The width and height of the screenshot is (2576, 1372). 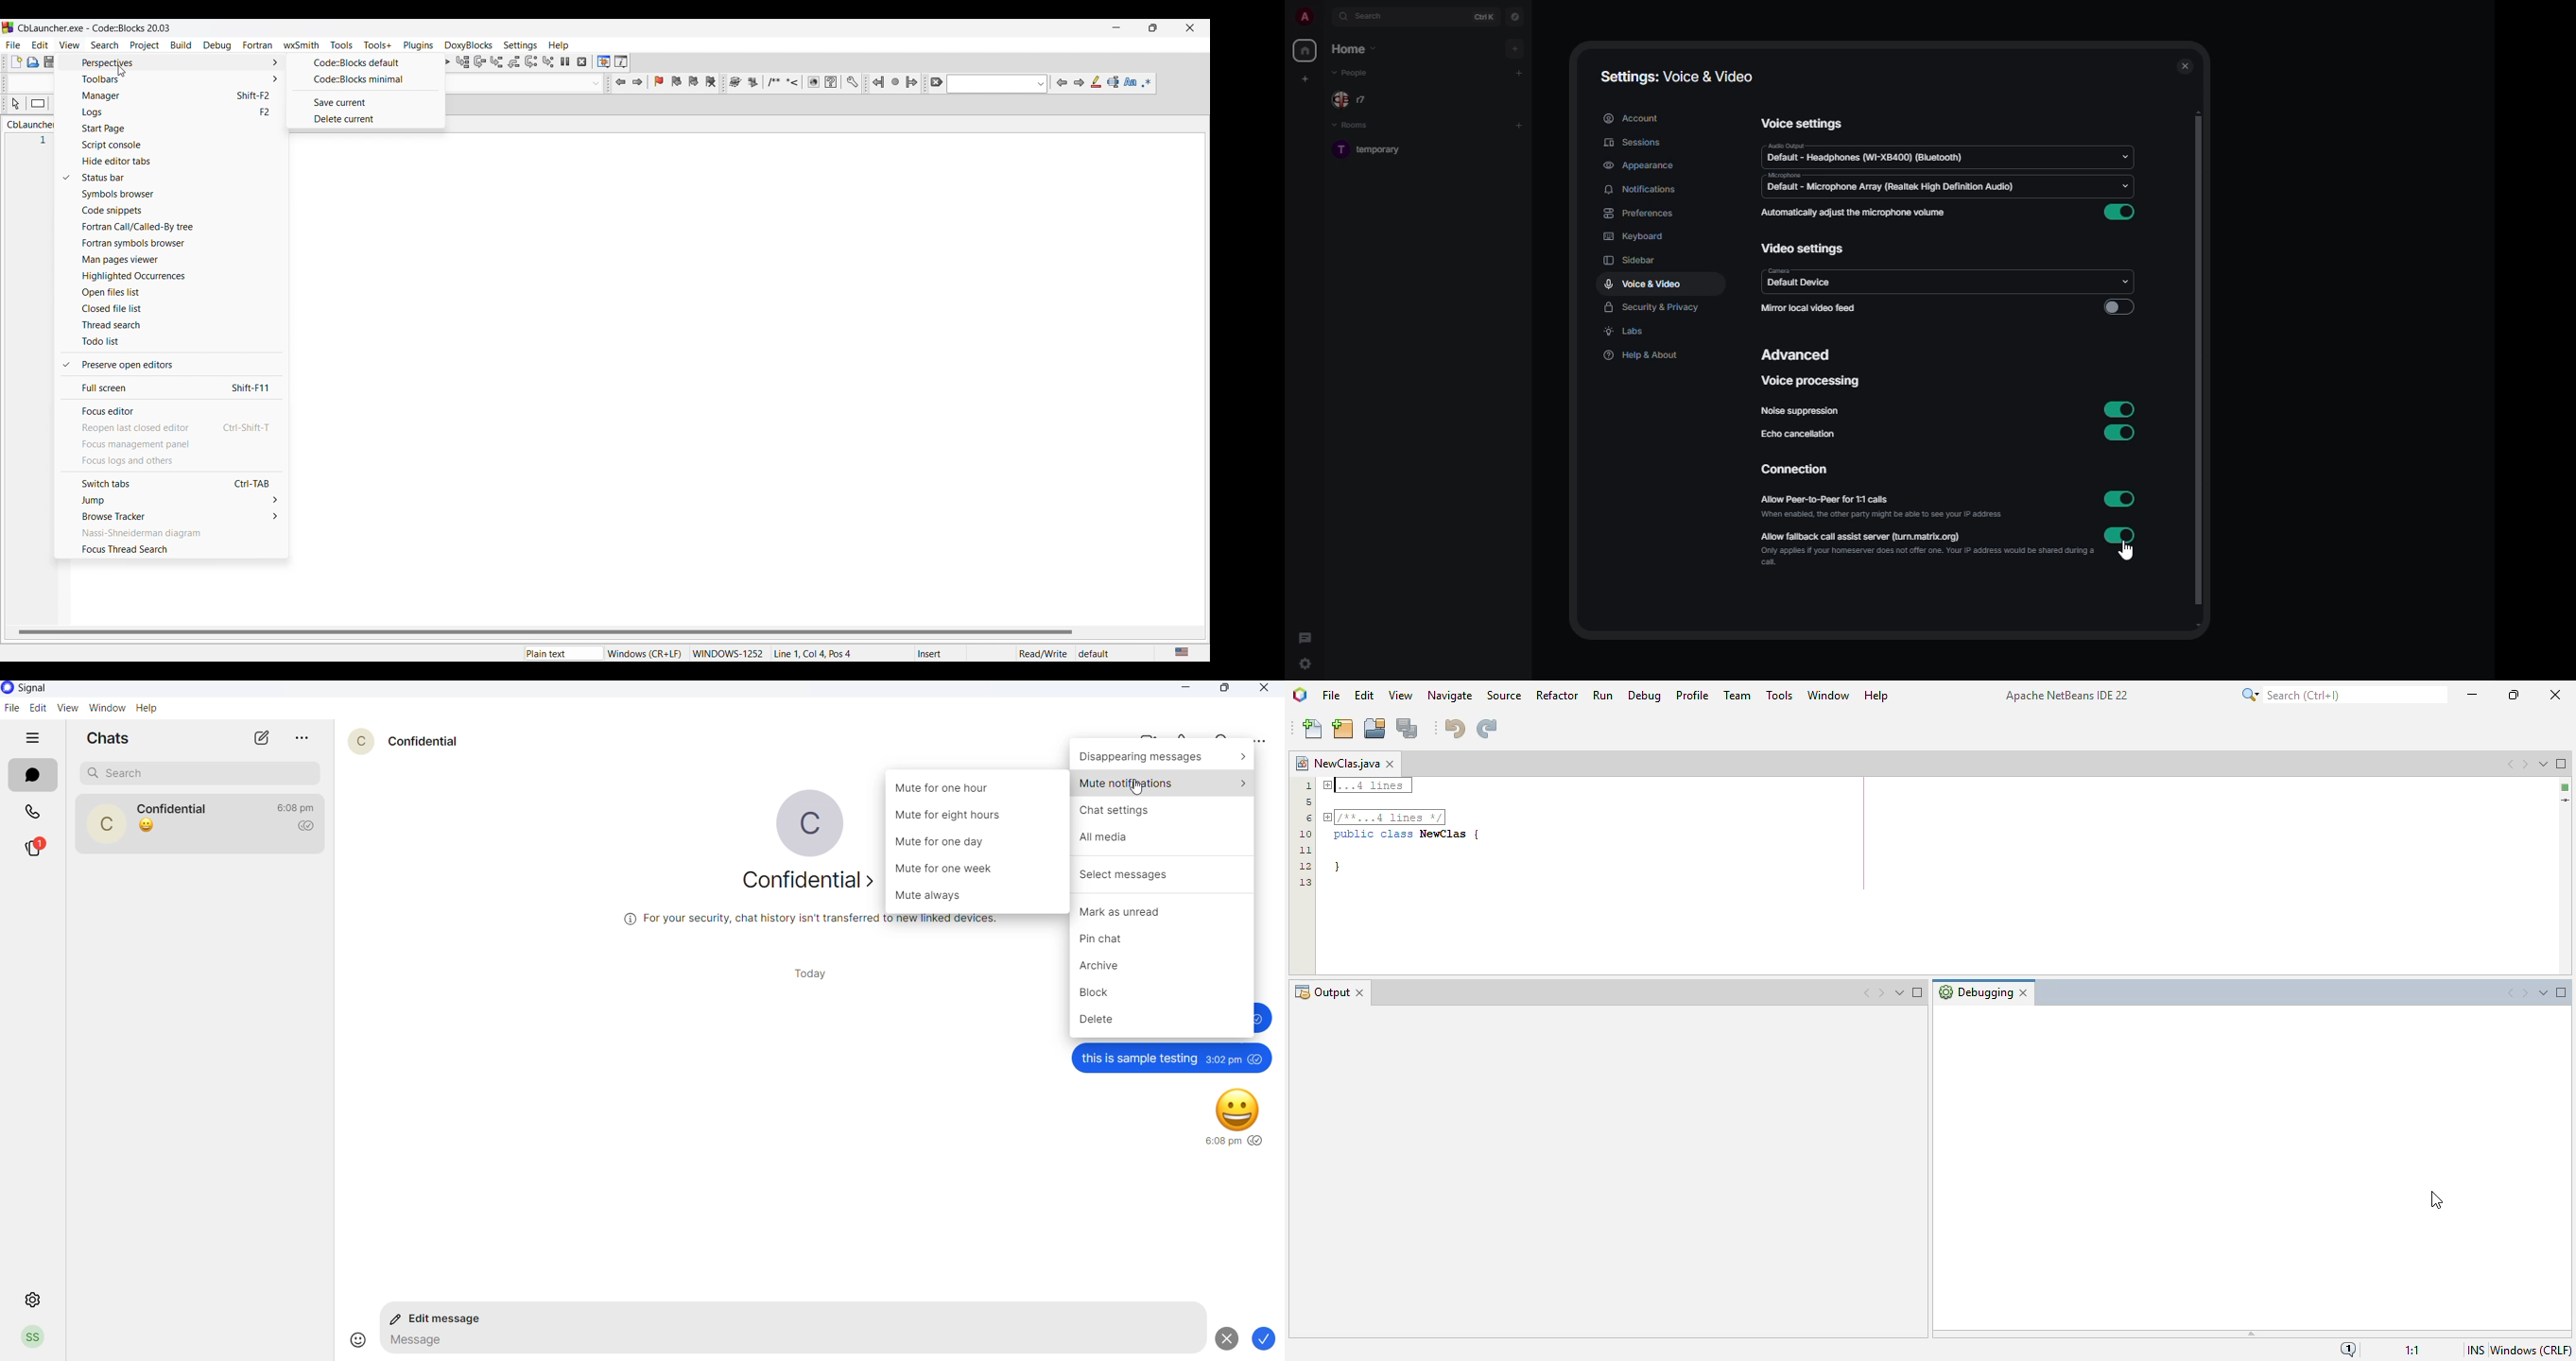 What do you see at coordinates (94, 28) in the screenshot?
I see `Project name, software name, and project version` at bounding box center [94, 28].